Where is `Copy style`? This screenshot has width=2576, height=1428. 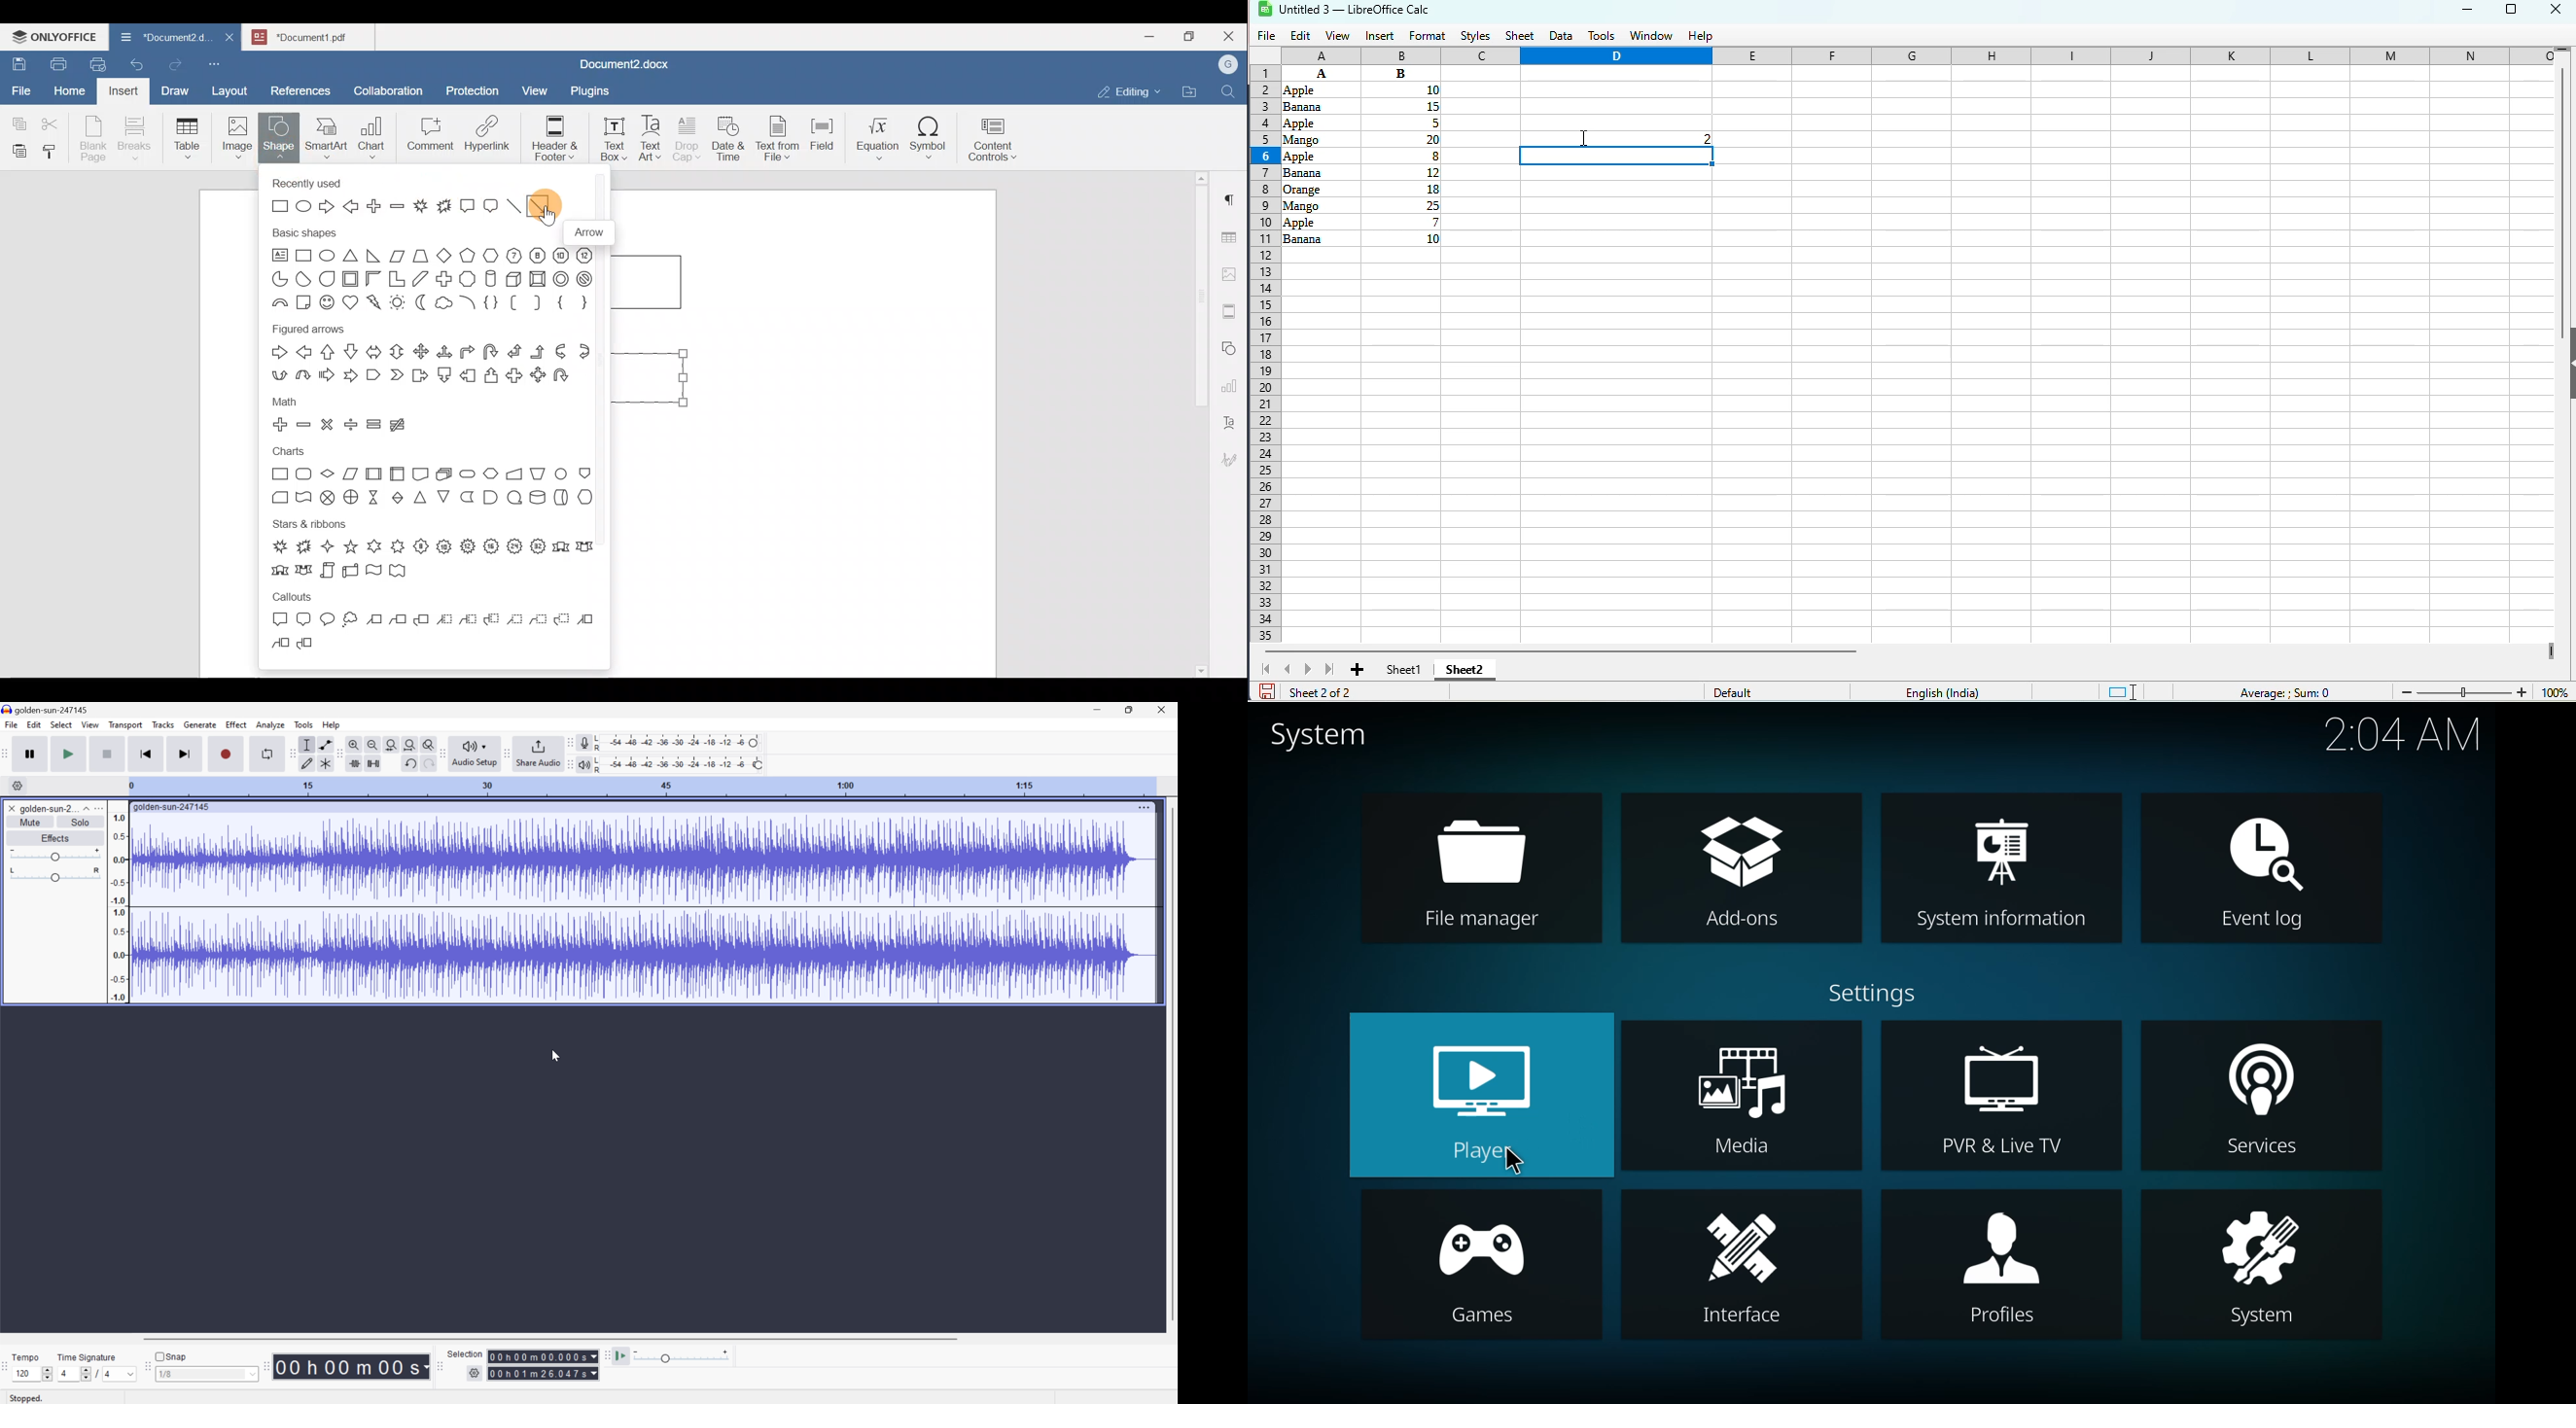
Copy style is located at coordinates (54, 148).